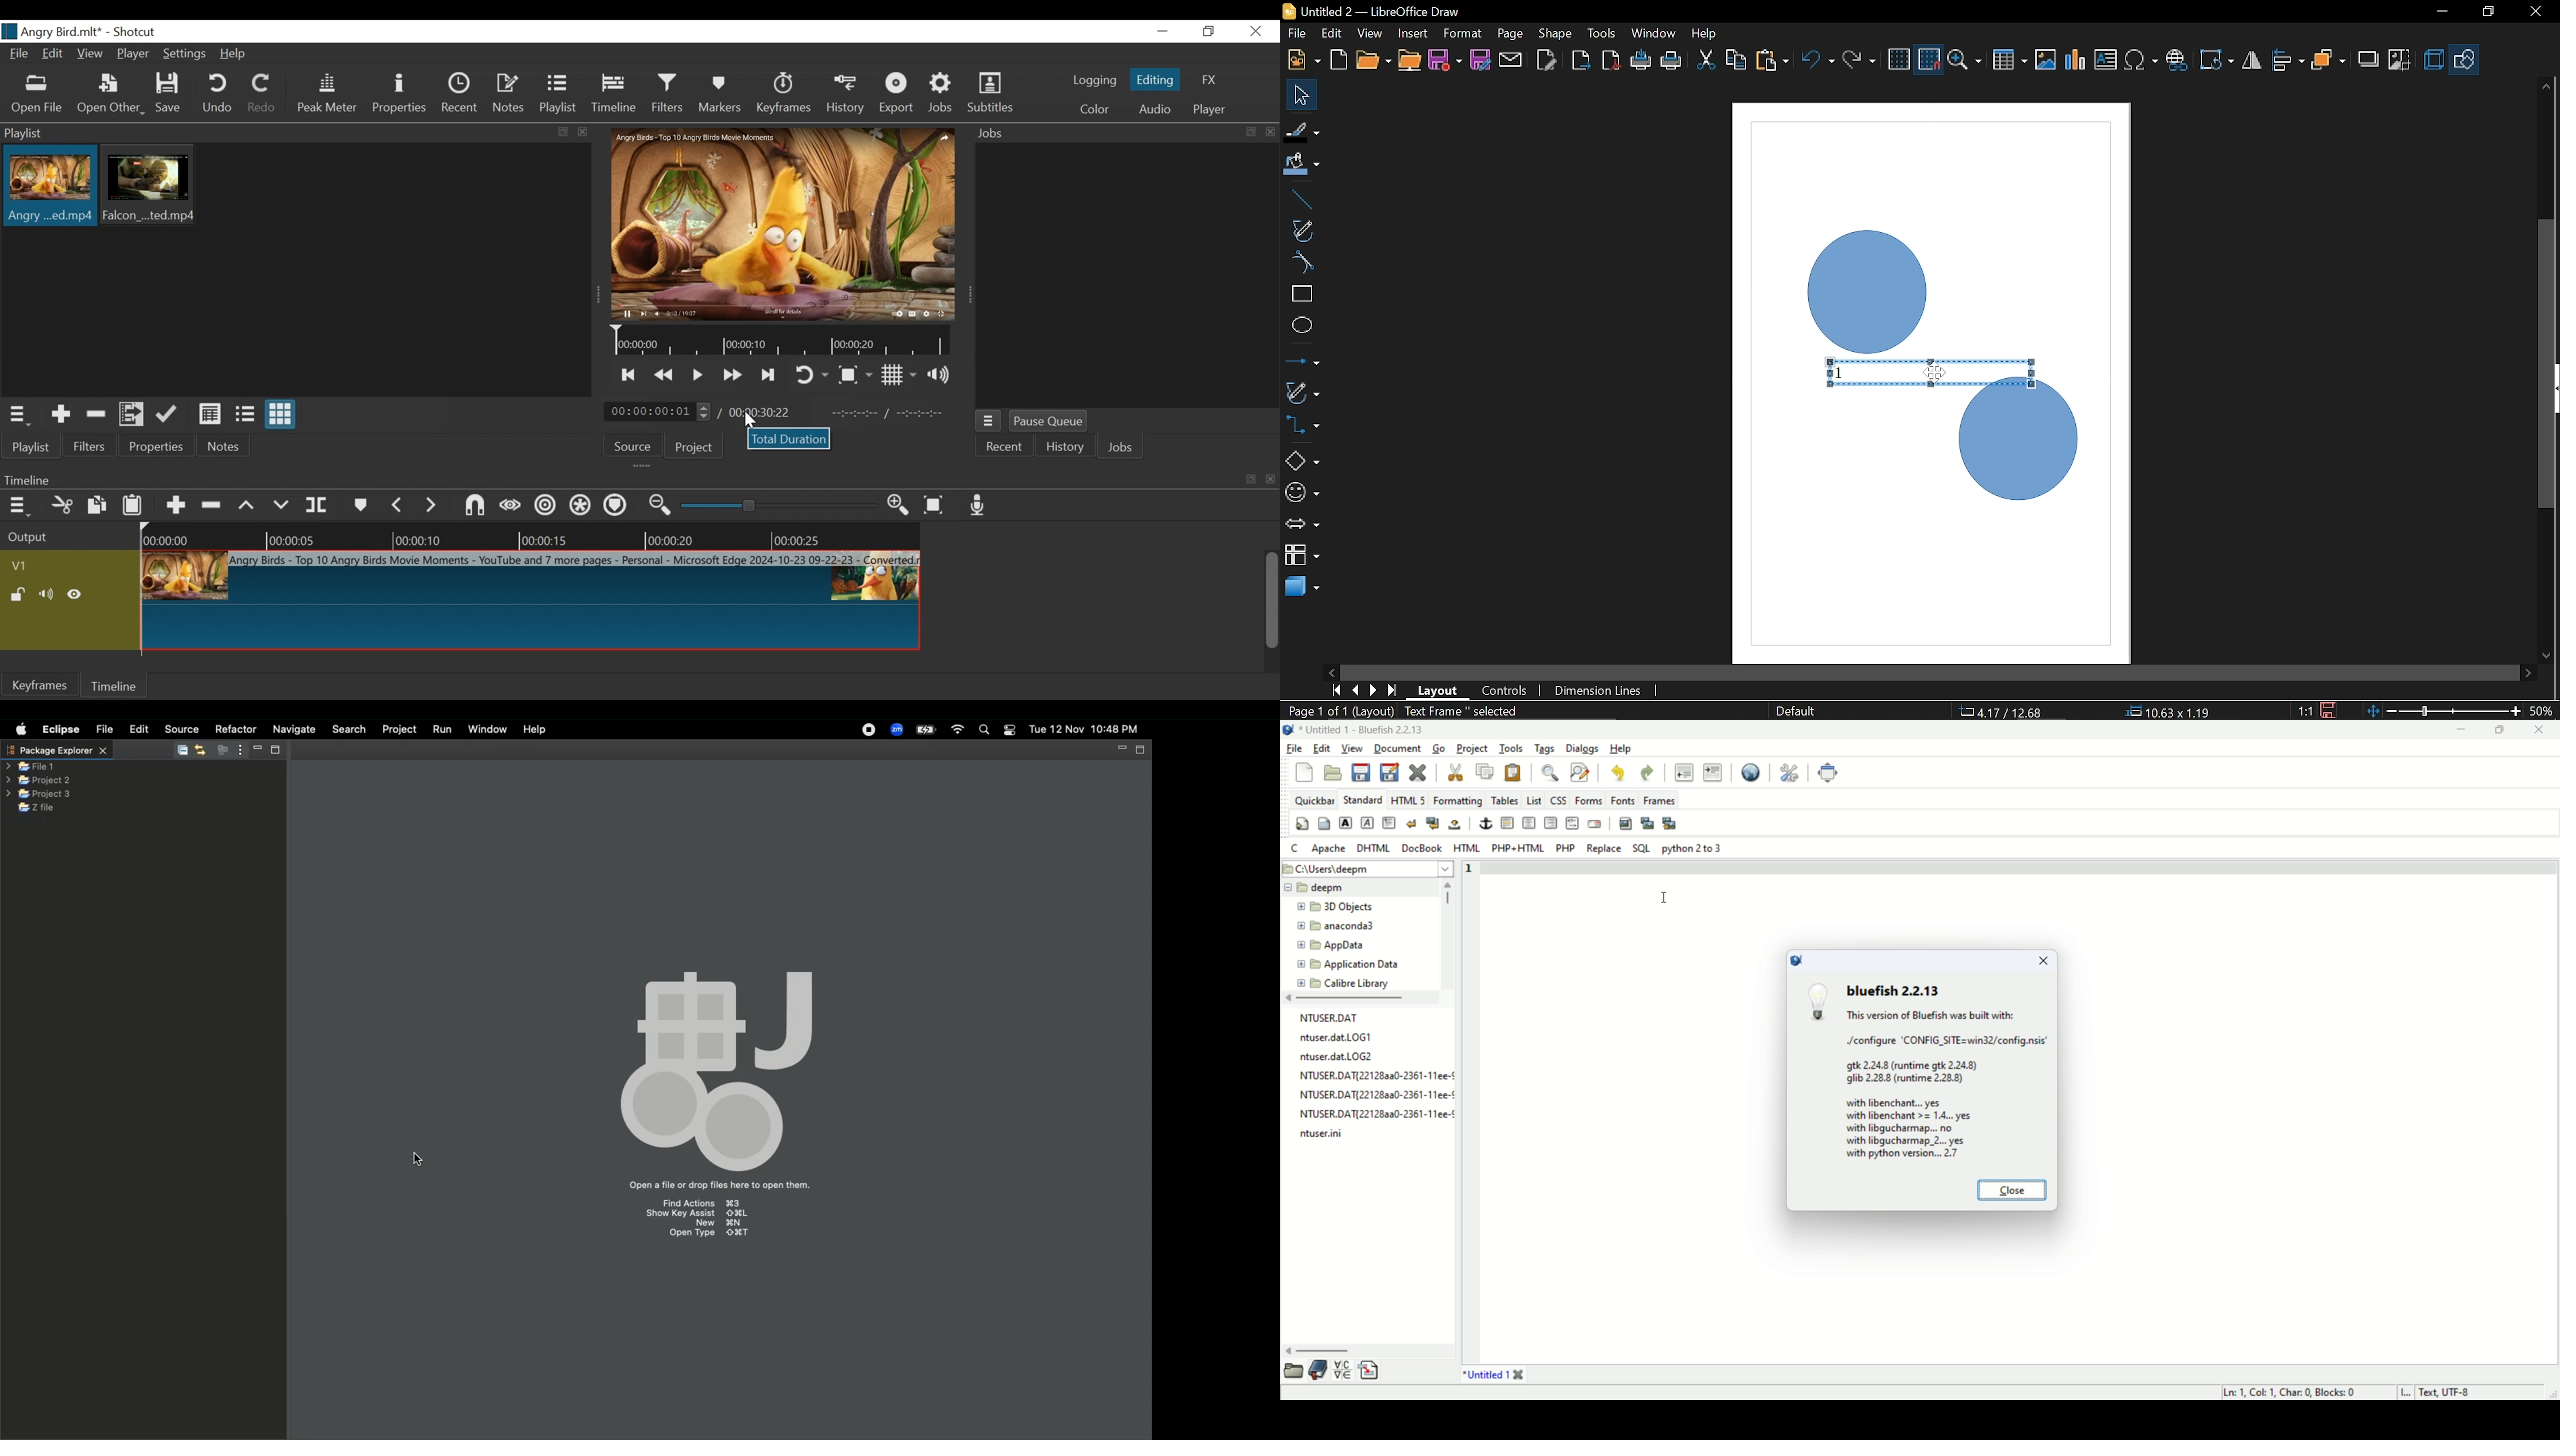 The height and width of the screenshot is (1456, 2576). I want to click on WIndow, so click(1654, 33).